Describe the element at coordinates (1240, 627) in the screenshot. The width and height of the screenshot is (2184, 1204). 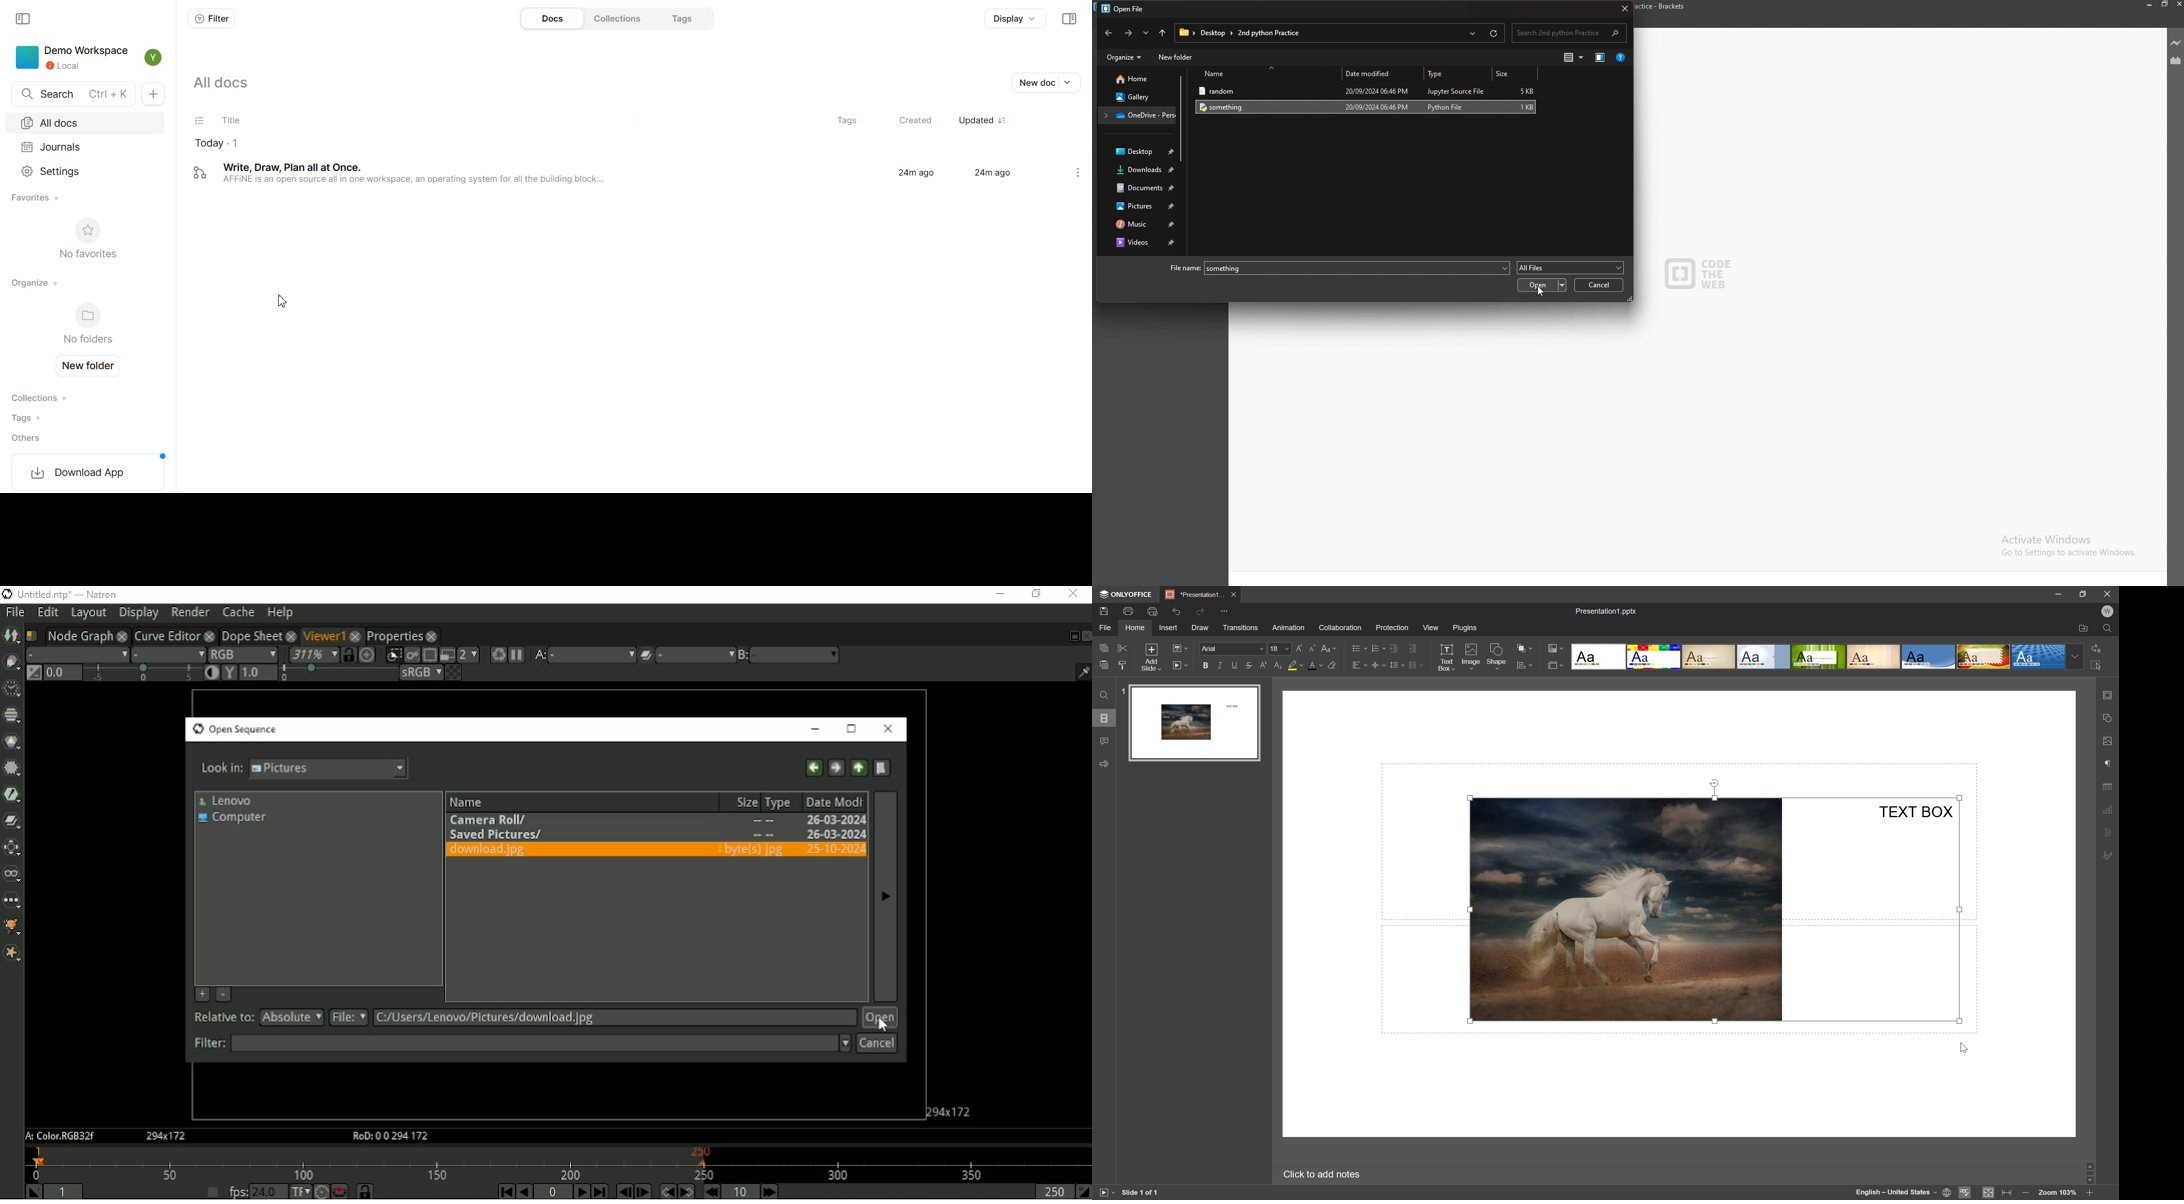
I see `transitions` at that location.